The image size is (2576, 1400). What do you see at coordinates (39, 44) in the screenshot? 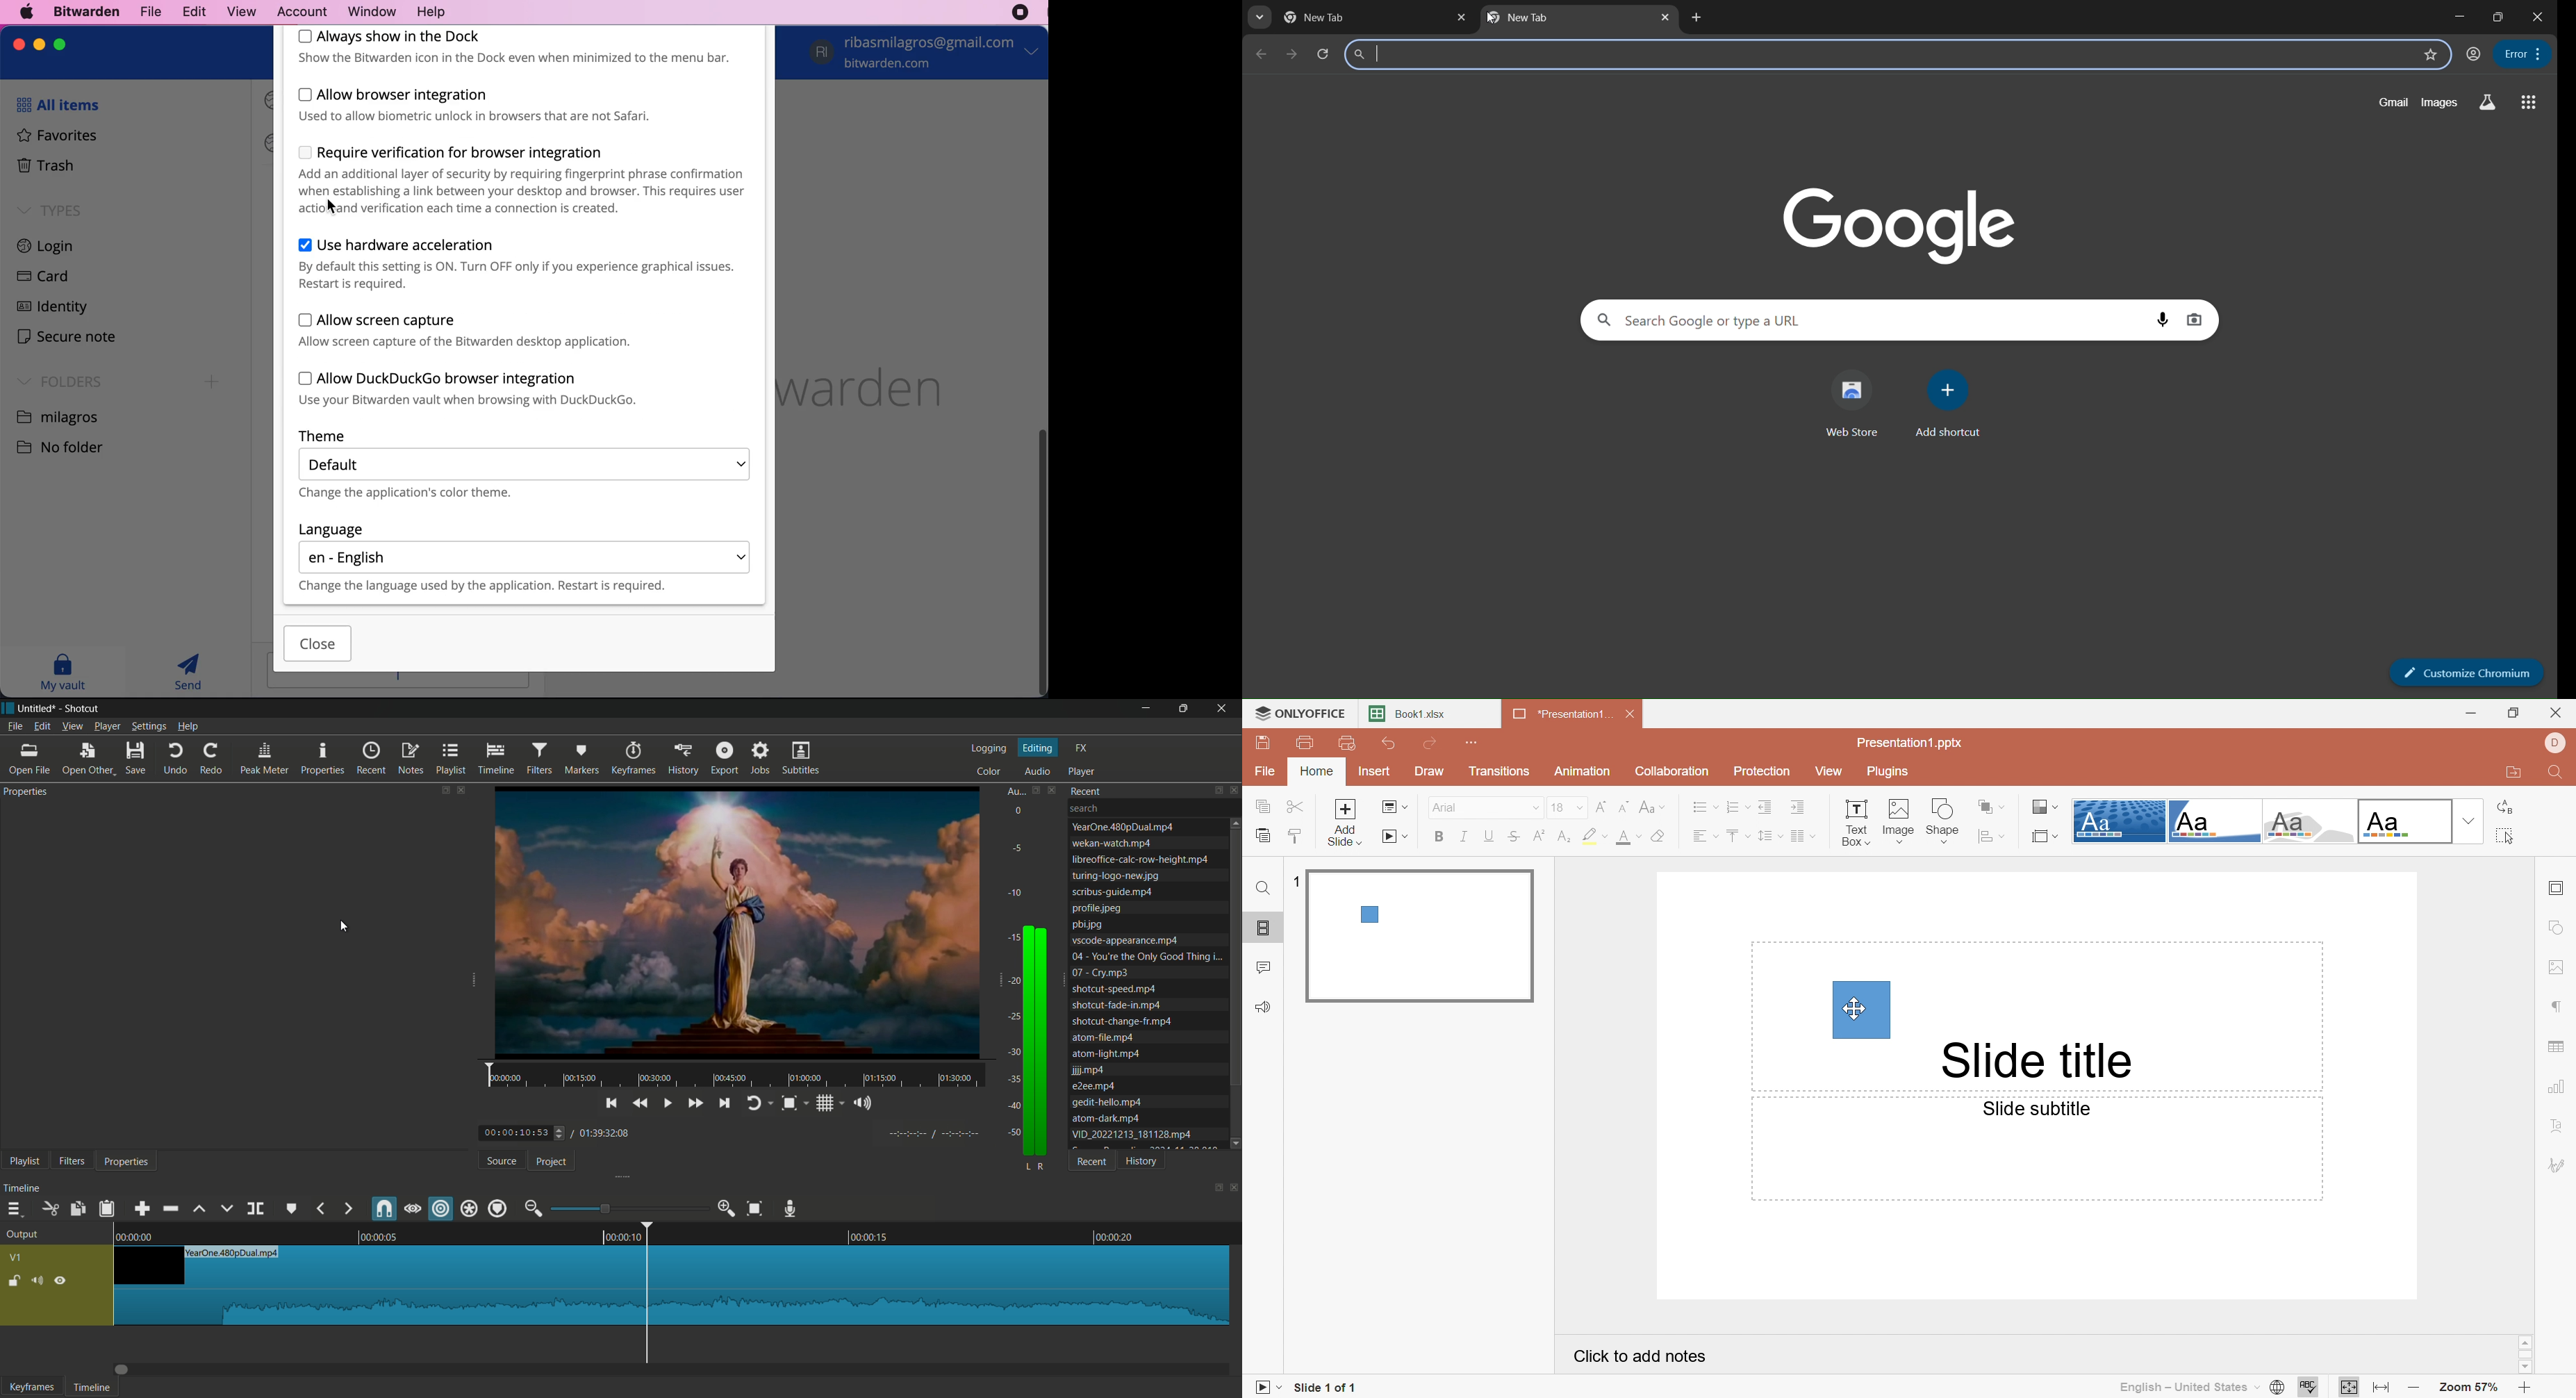
I see `minimize` at bounding box center [39, 44].